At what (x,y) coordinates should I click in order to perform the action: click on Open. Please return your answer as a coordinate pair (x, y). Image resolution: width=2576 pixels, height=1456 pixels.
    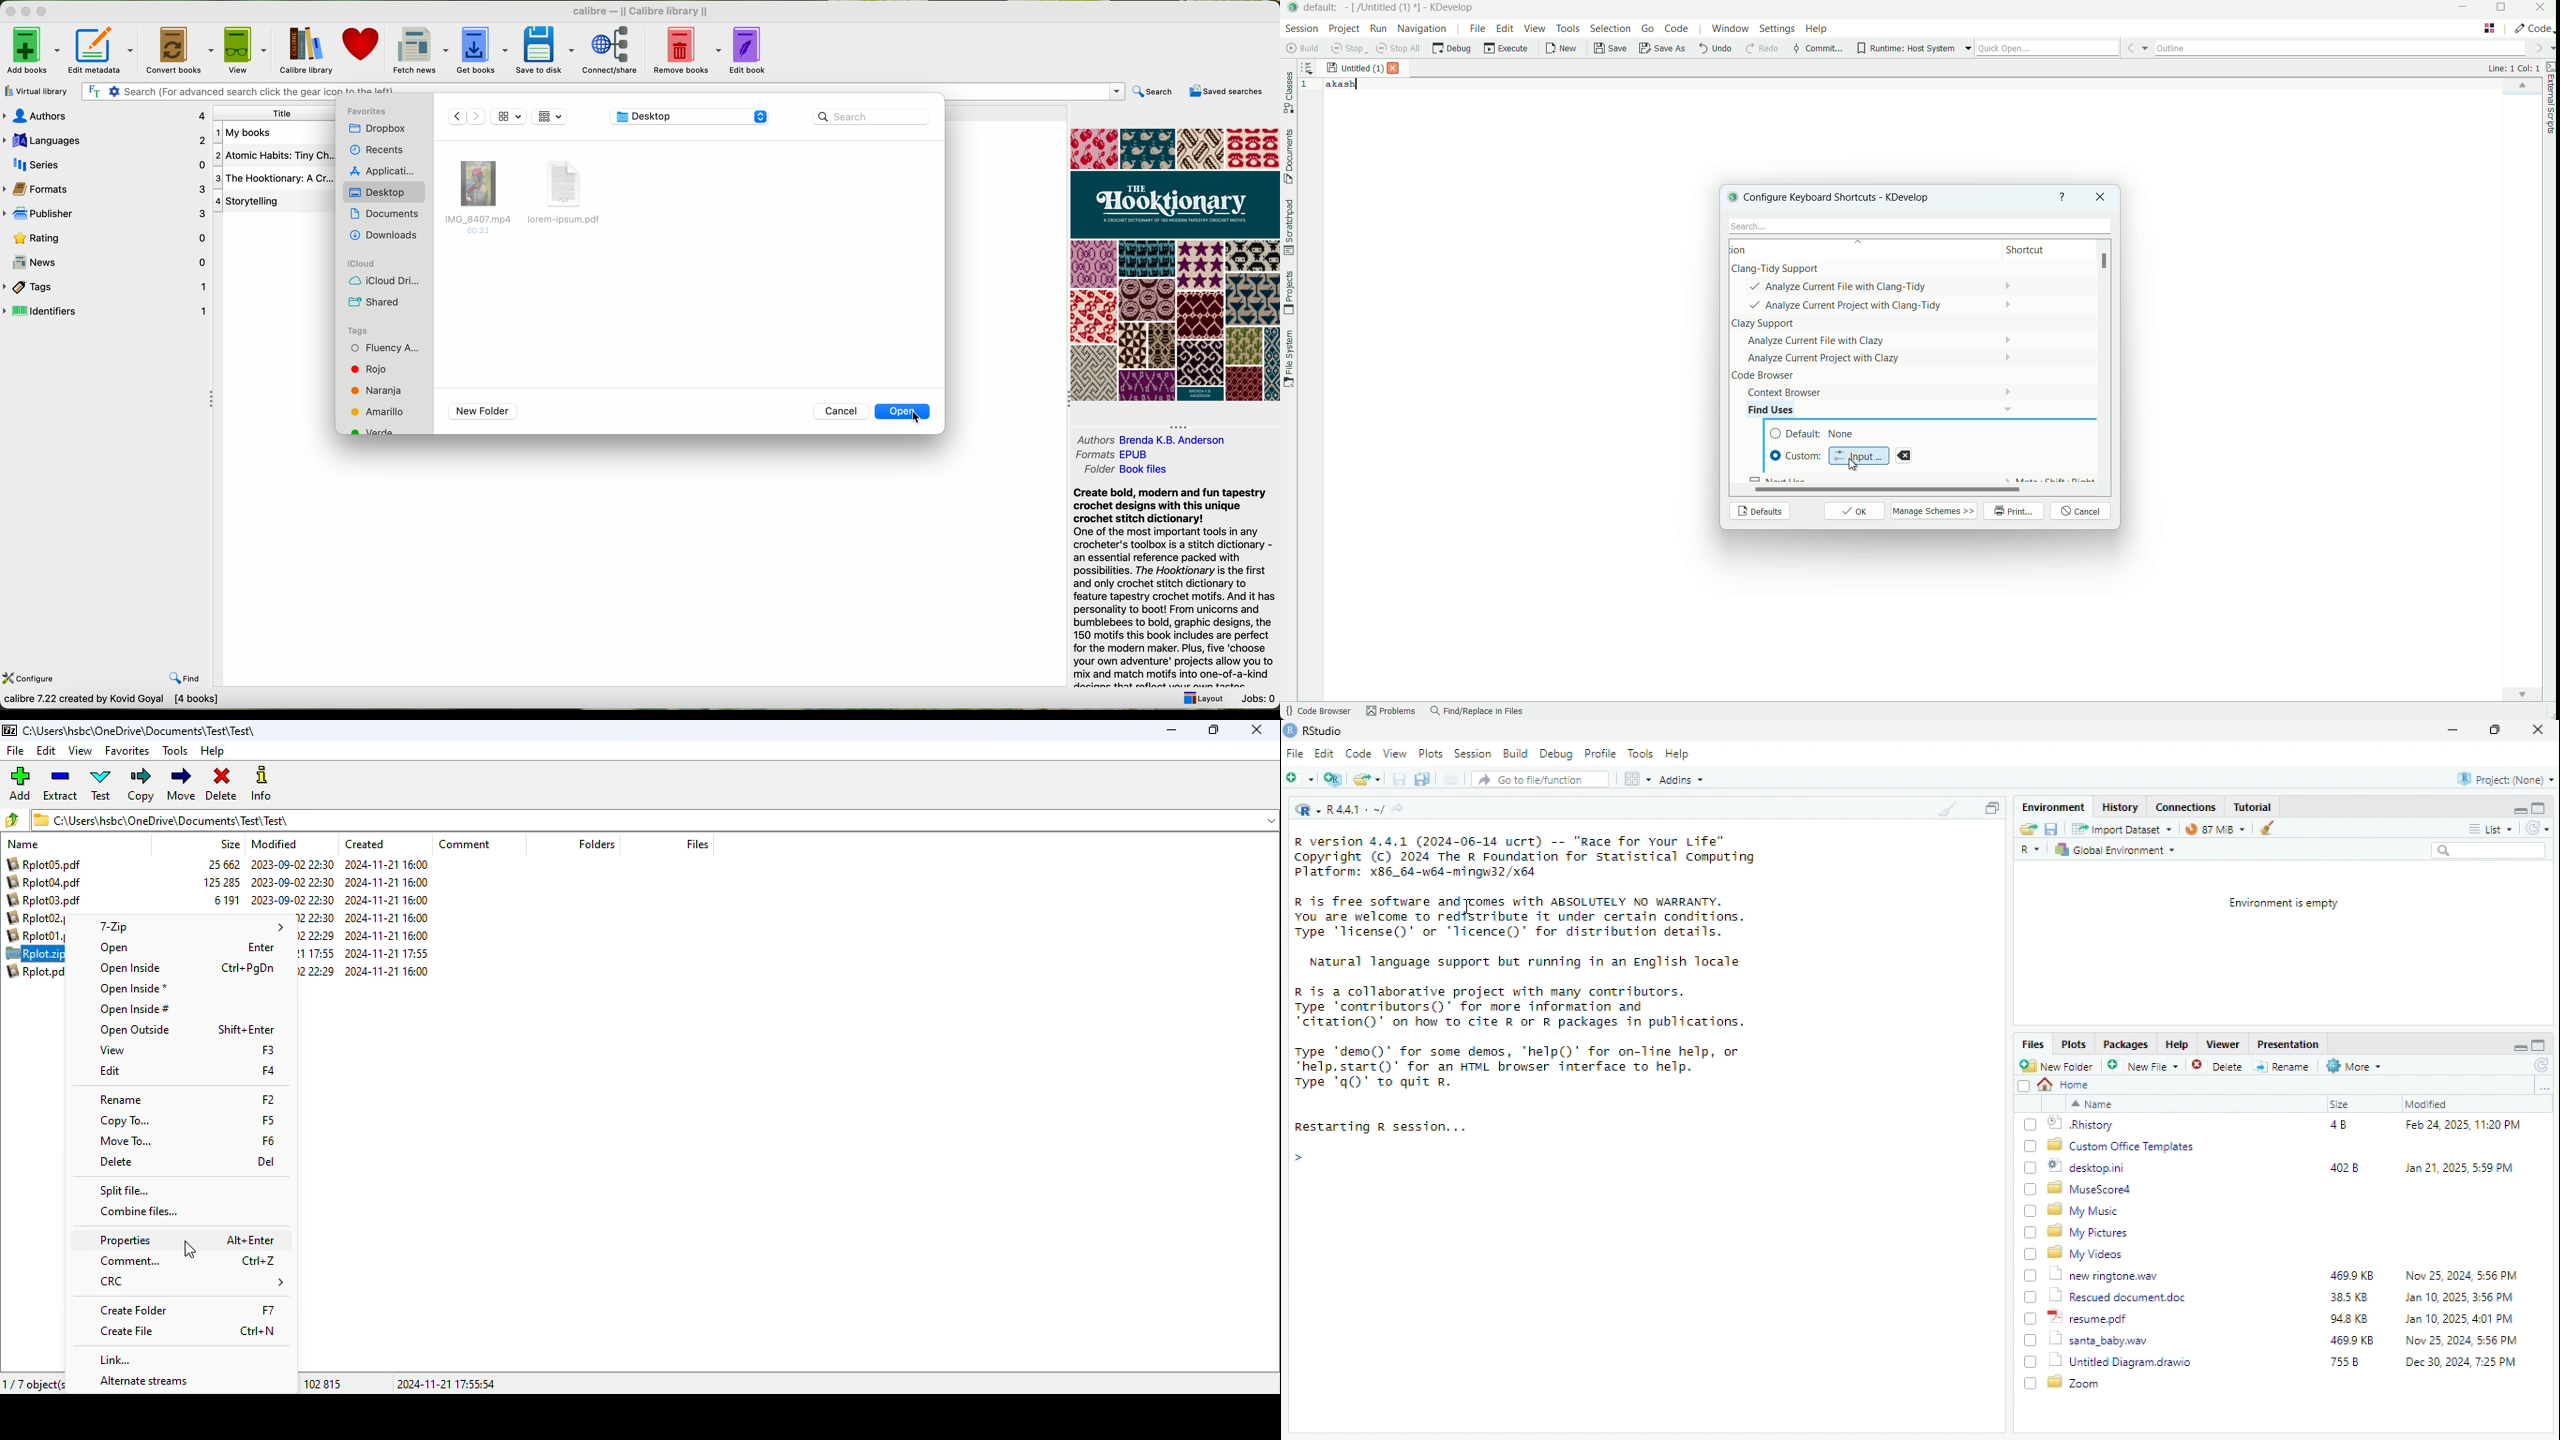
    Looking at the image, I should click on (901, 412).